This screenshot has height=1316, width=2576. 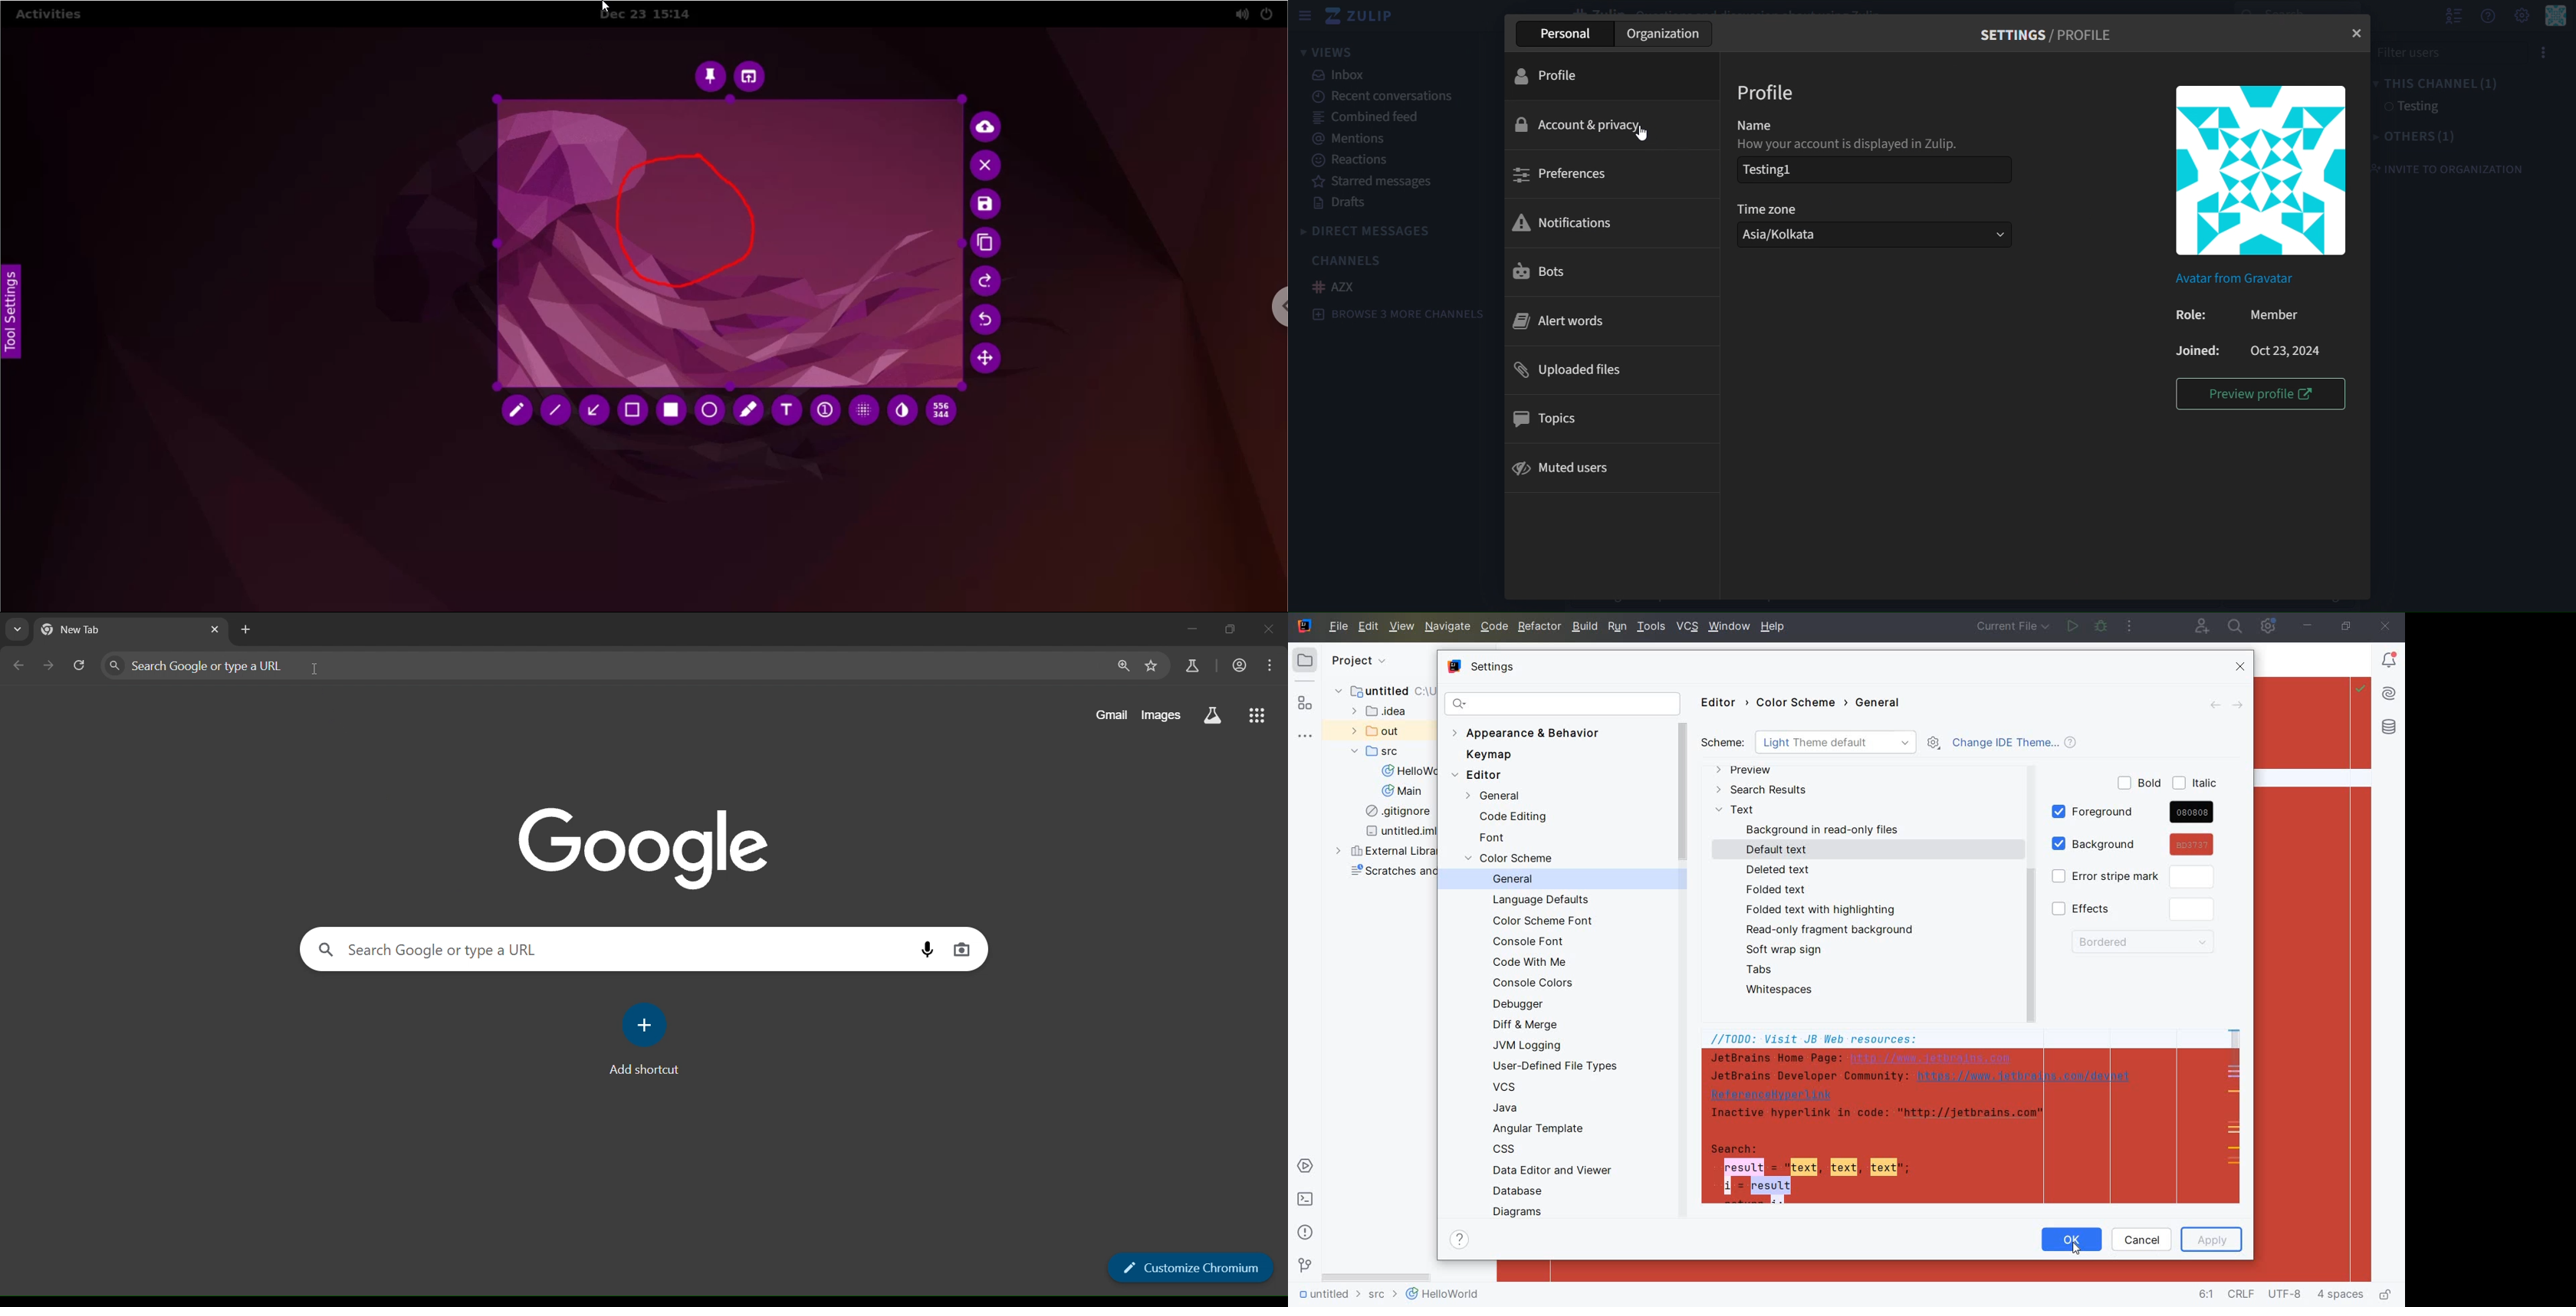 I want to click on Avatar from Gravatar, so click(x=2247, y=281).